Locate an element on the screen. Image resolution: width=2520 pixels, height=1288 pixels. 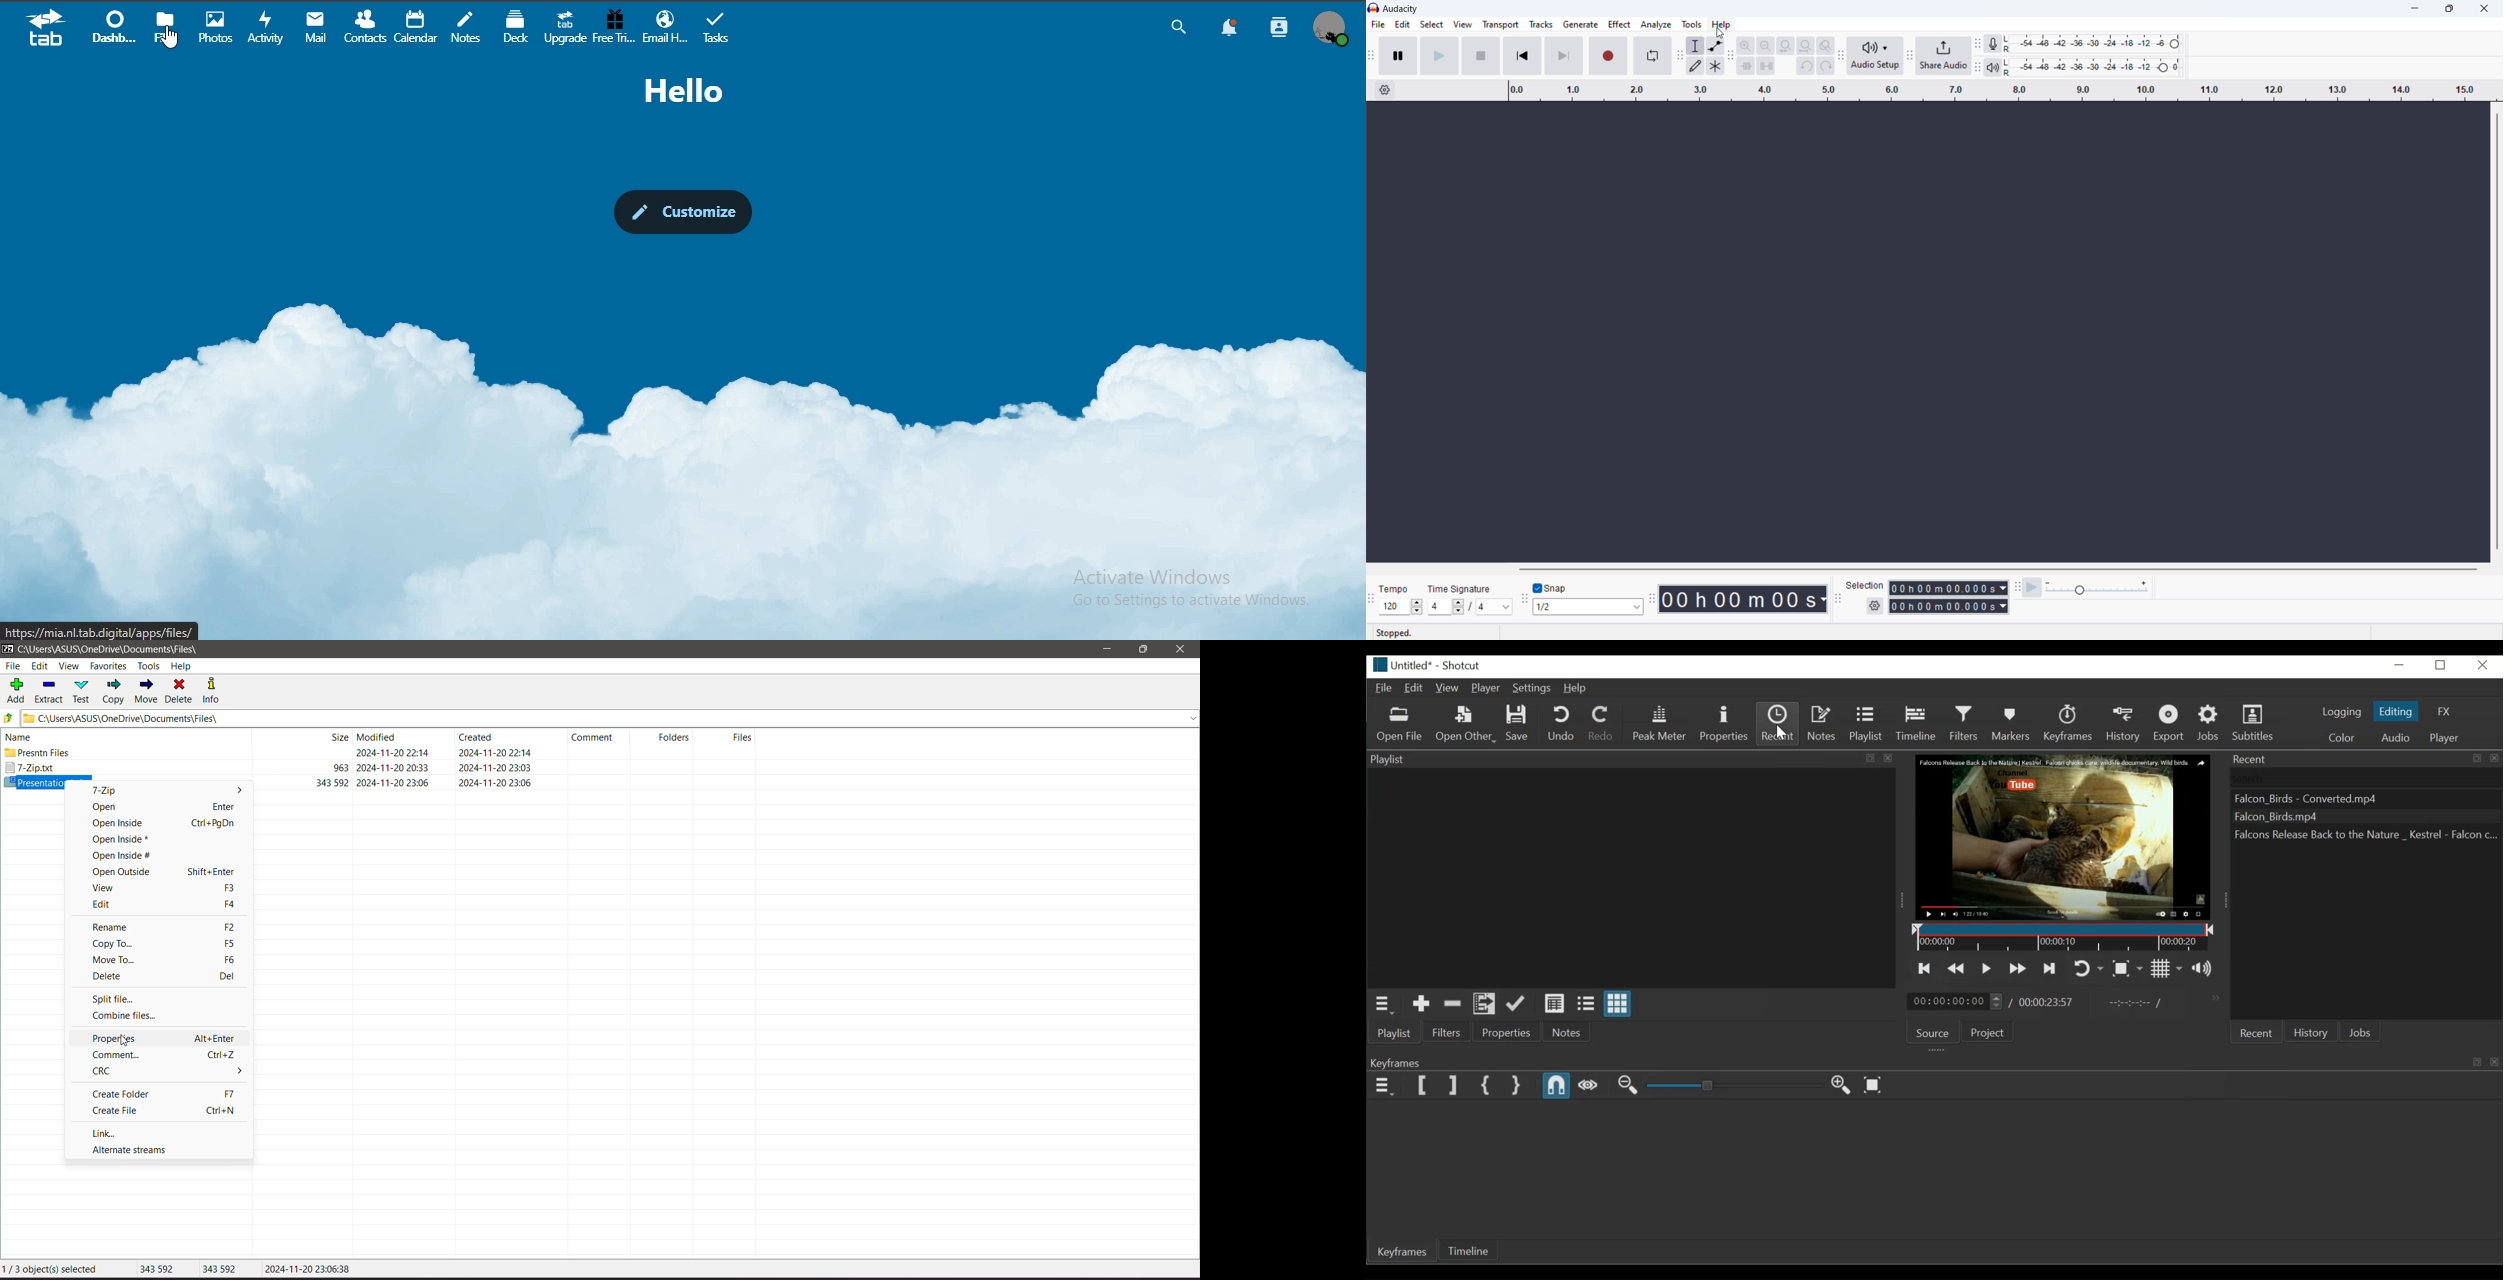
Help is located at coordinates (1578, 689).